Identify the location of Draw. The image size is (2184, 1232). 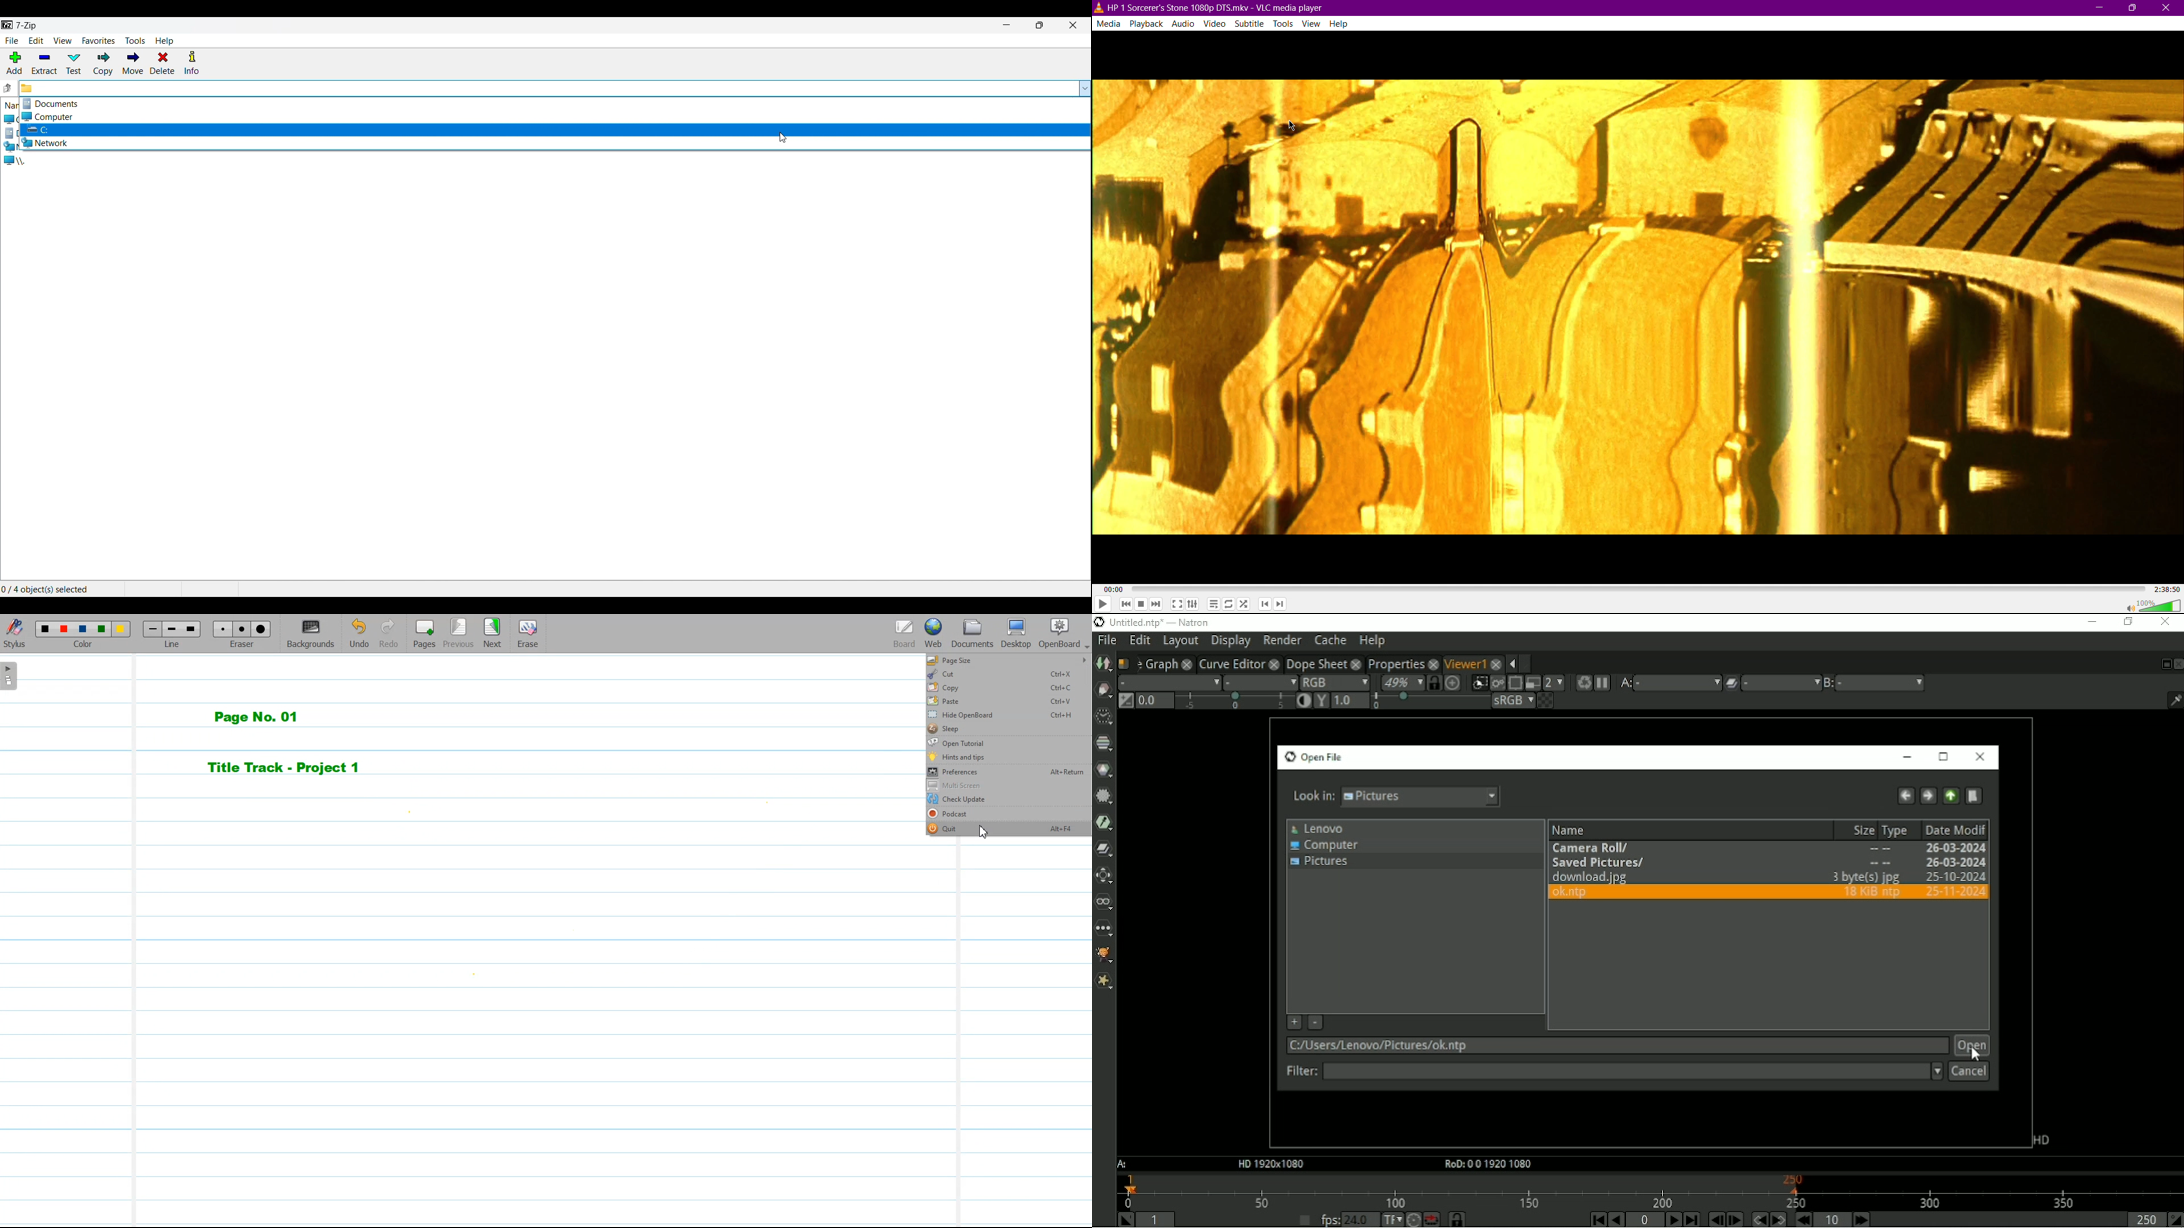
(1104, 690).